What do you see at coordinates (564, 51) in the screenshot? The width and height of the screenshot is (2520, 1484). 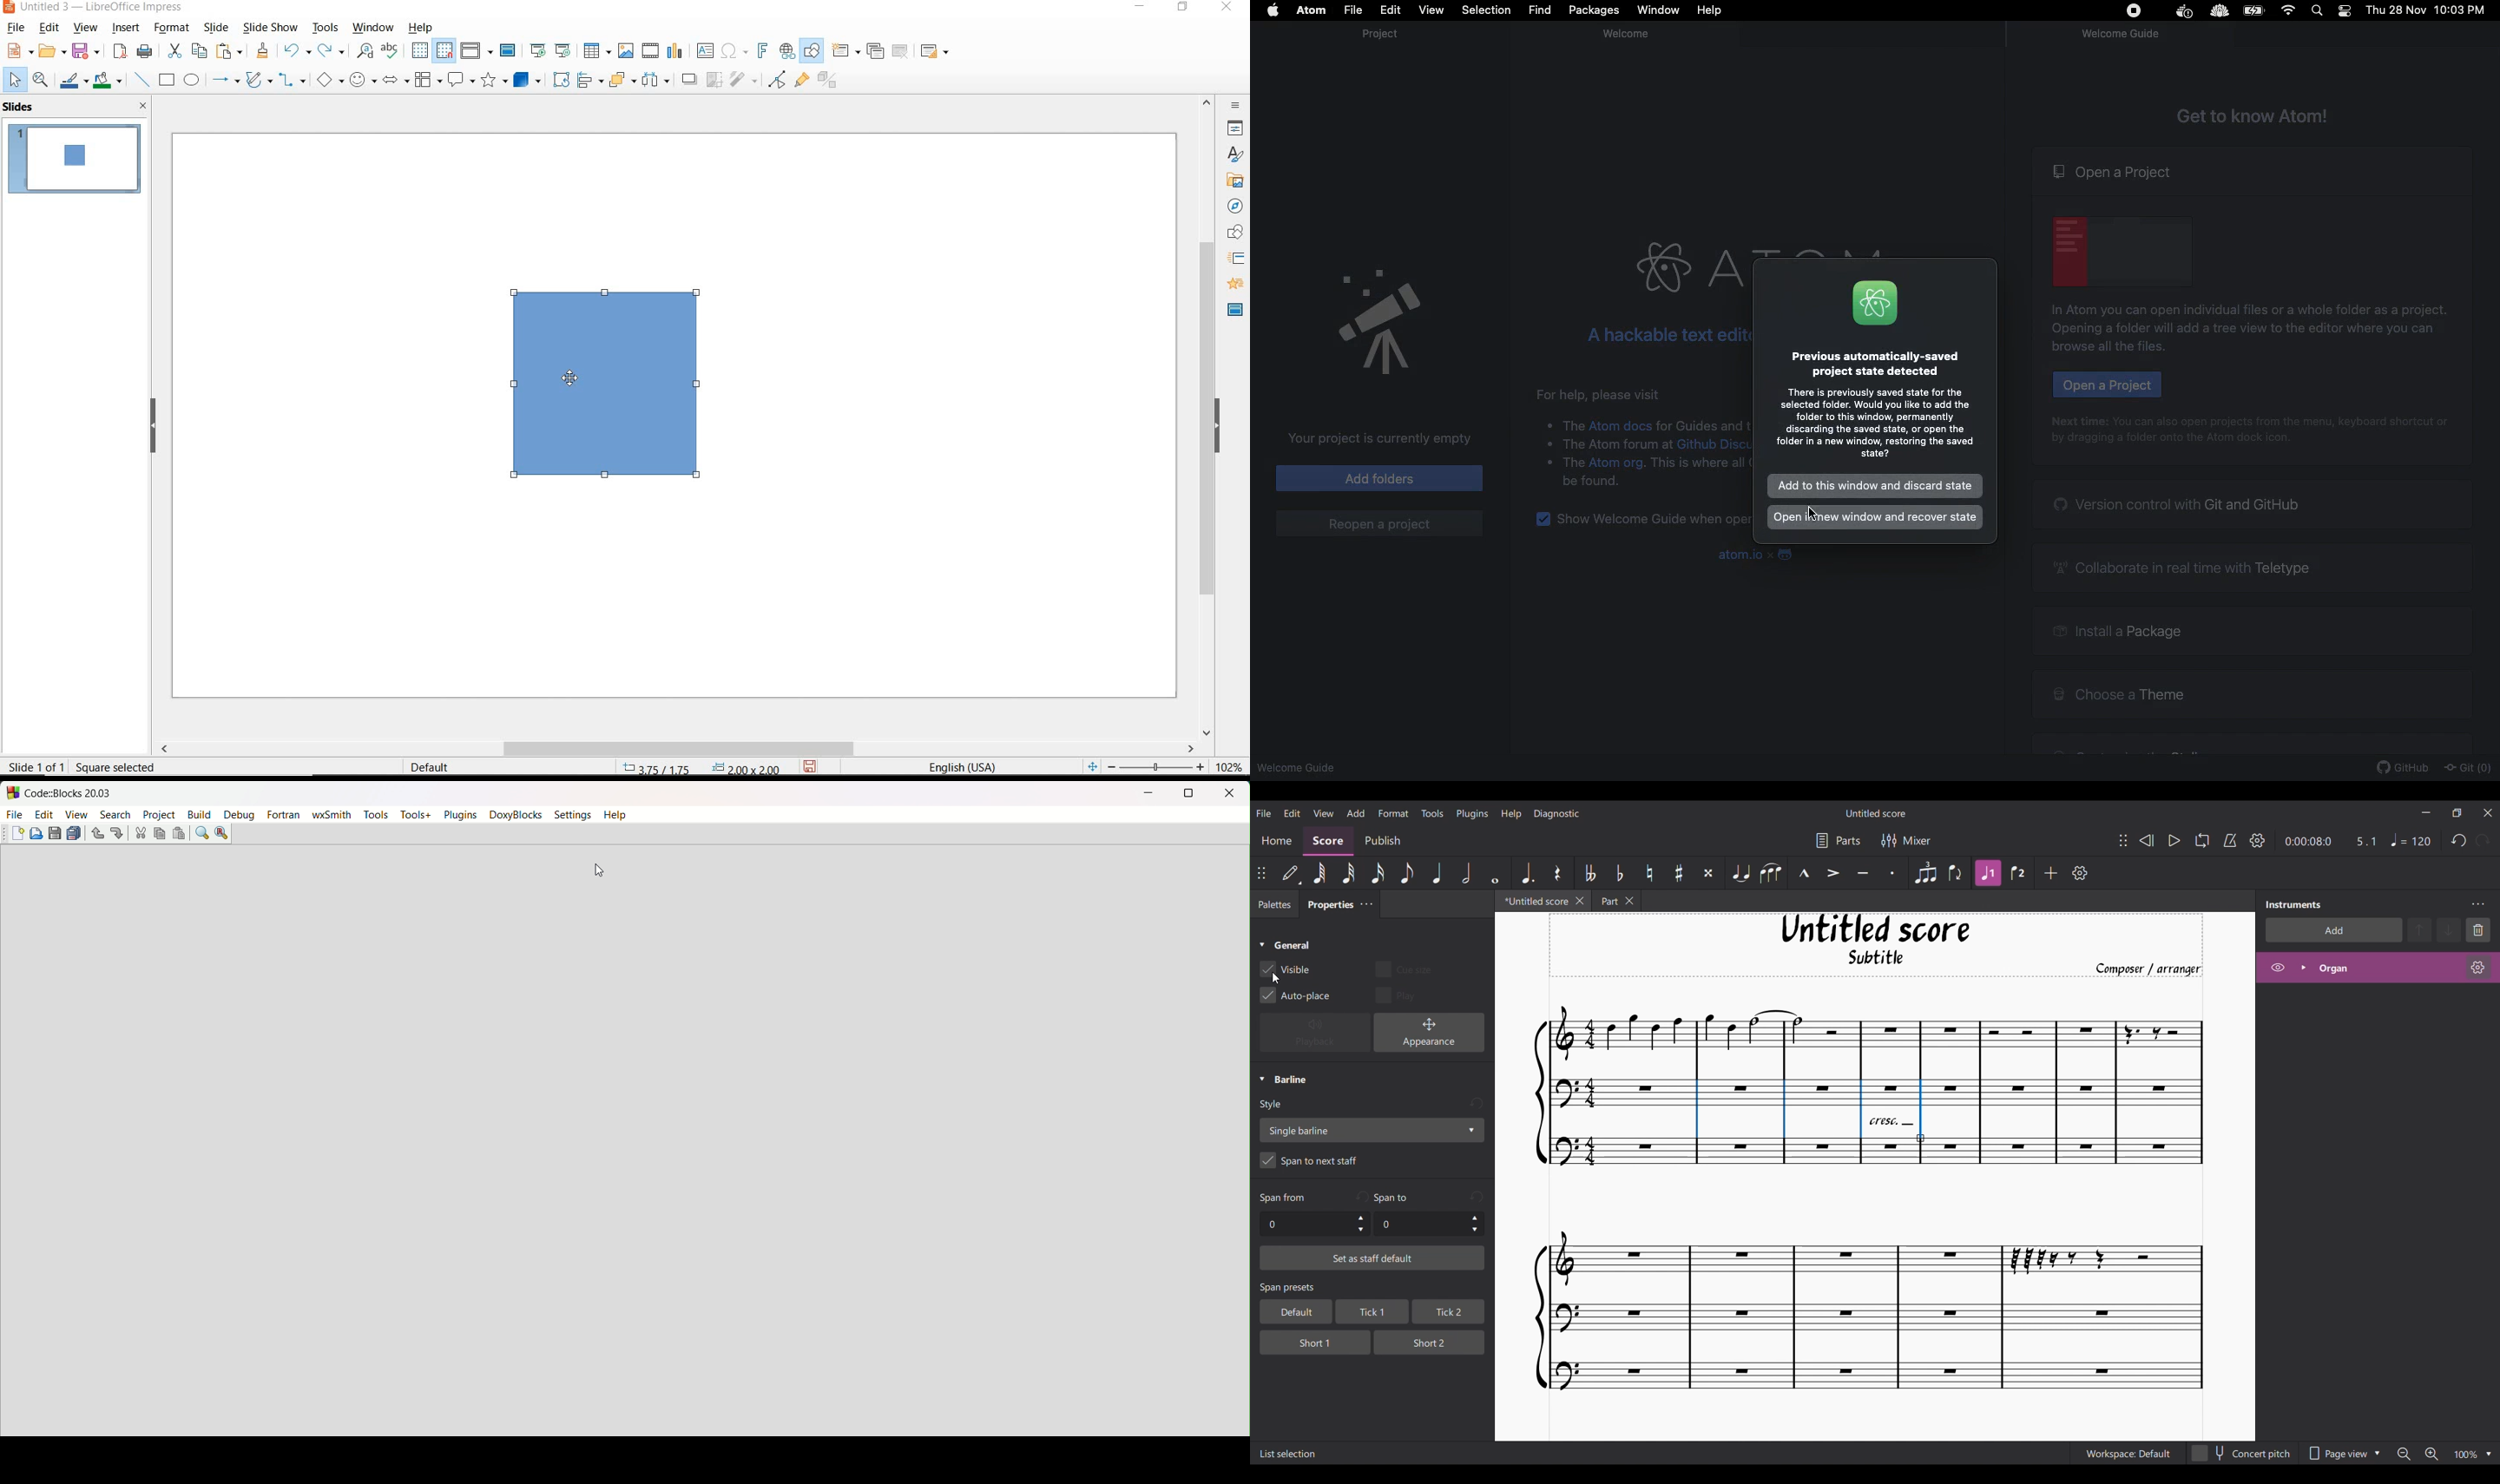 I see `start from current slide` at bounding box center [564, 51].